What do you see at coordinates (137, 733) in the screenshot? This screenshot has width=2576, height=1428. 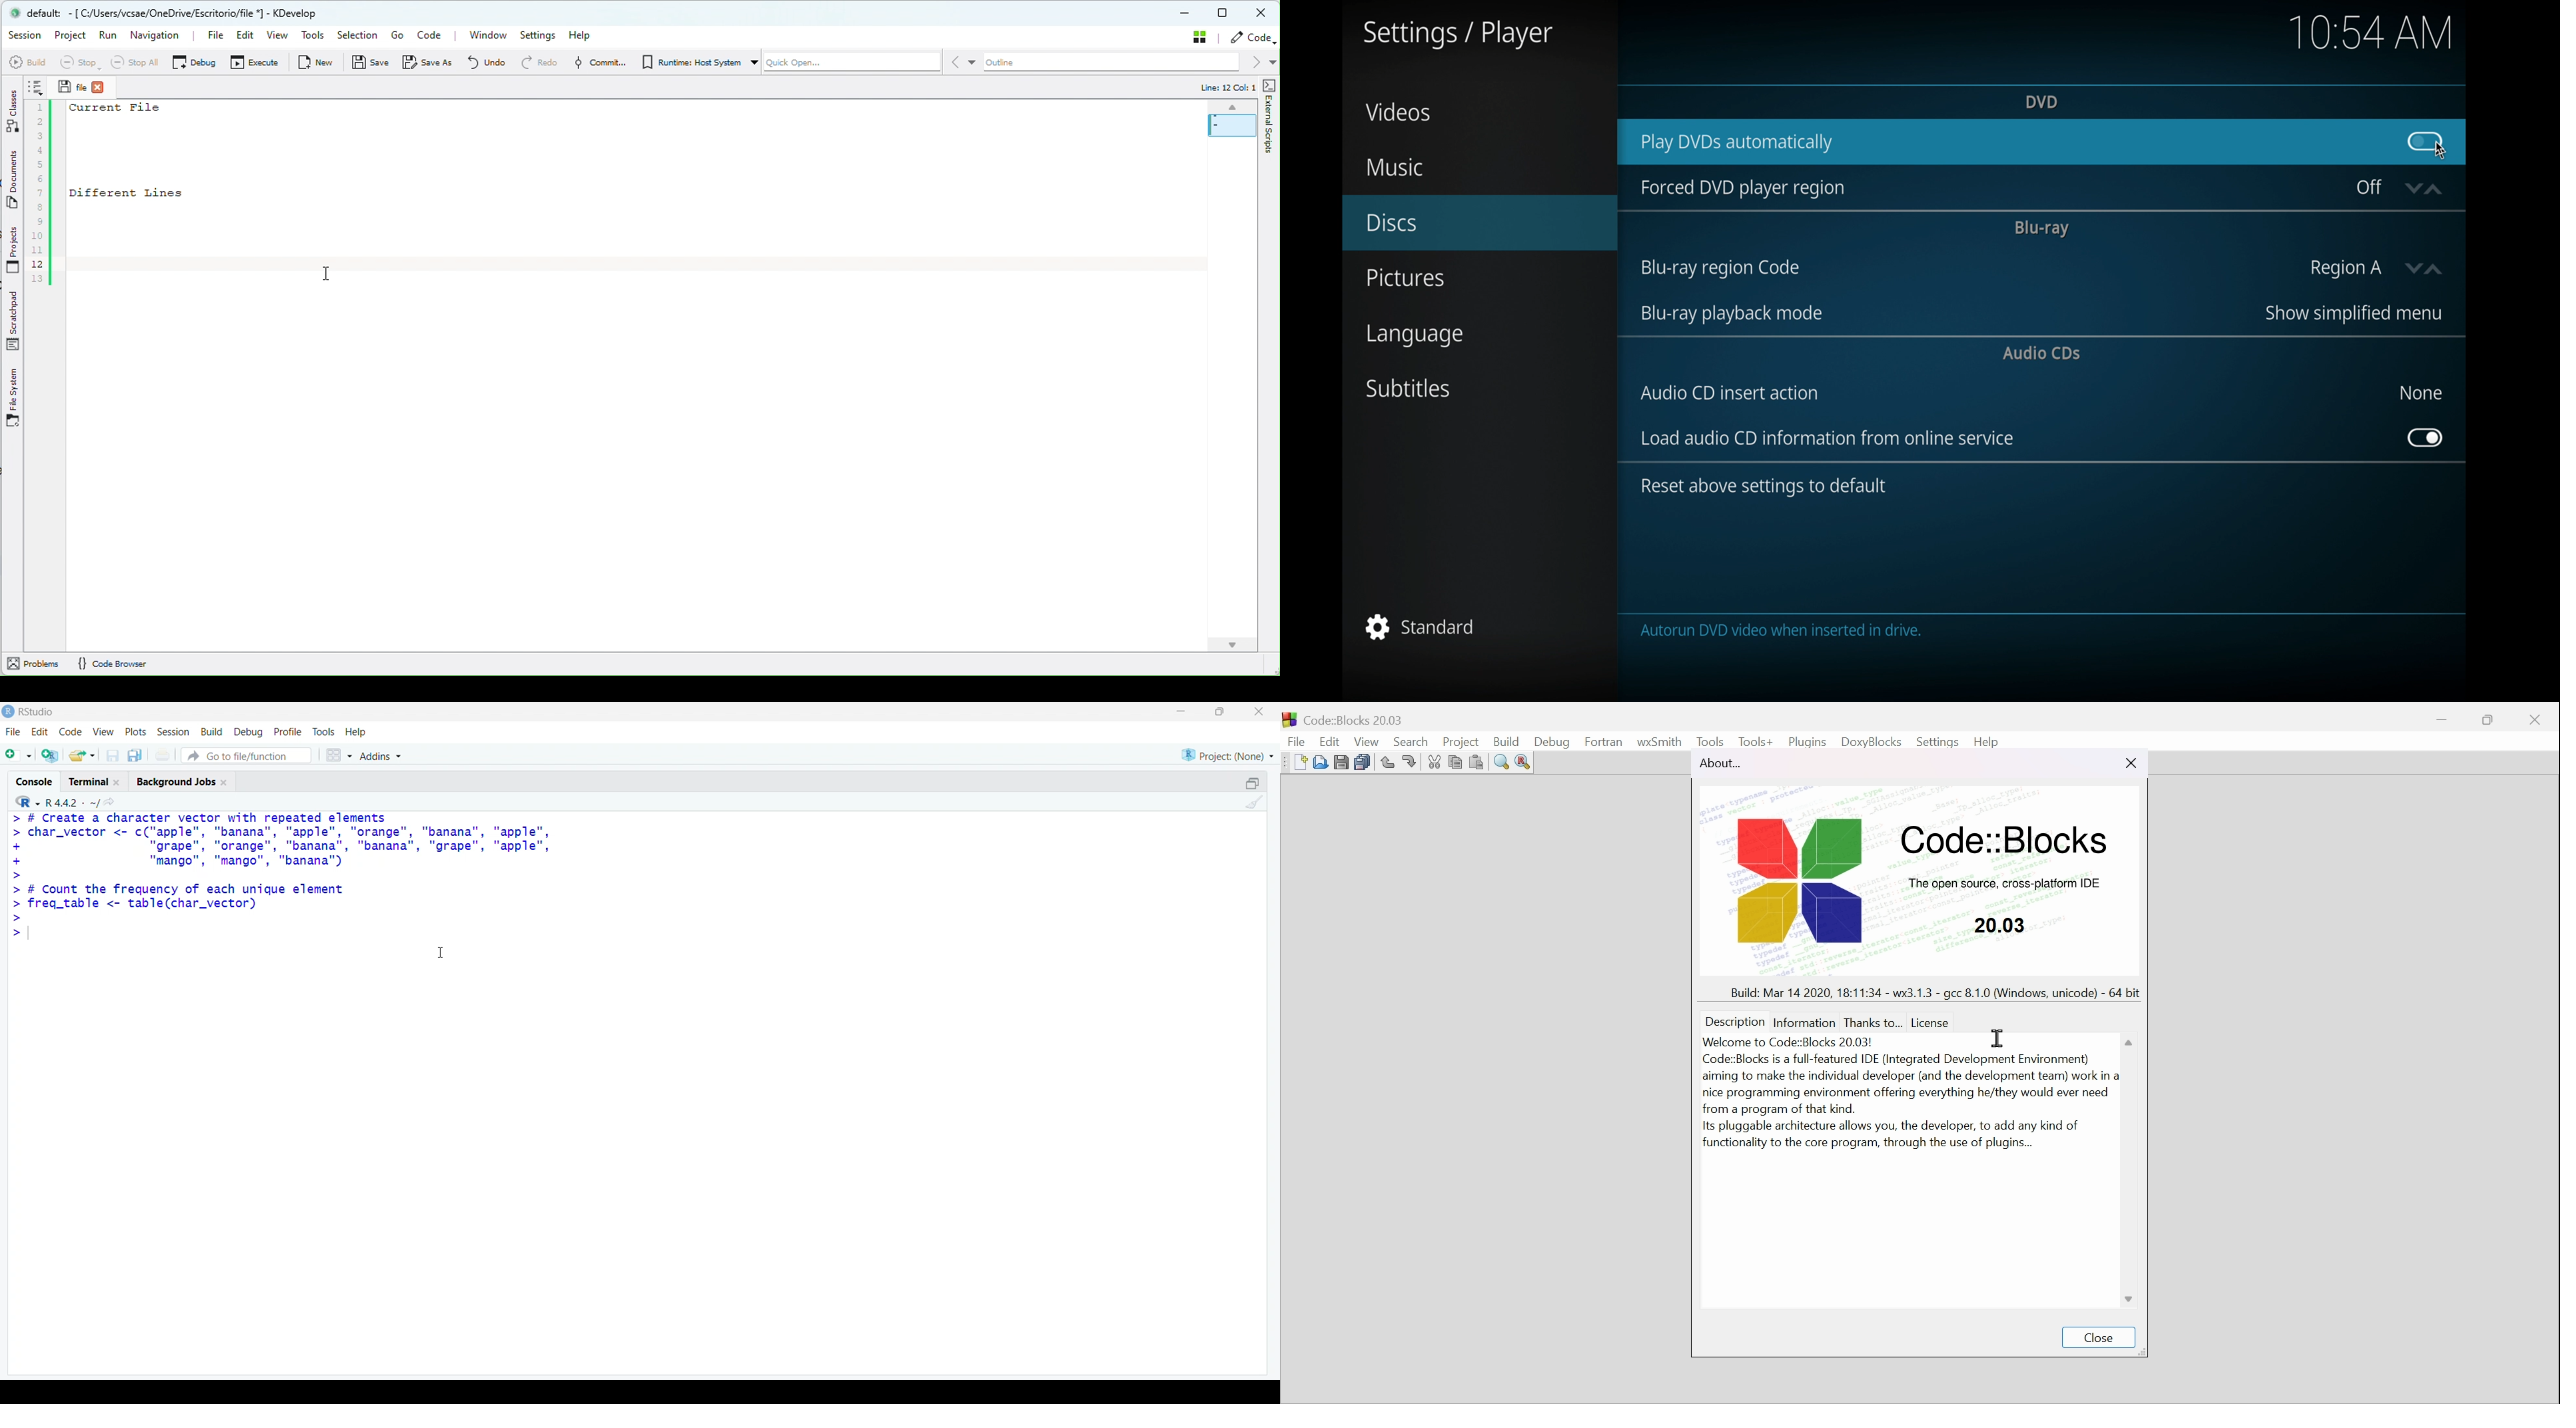 I see `Plots` at bounding box center [137, 733].